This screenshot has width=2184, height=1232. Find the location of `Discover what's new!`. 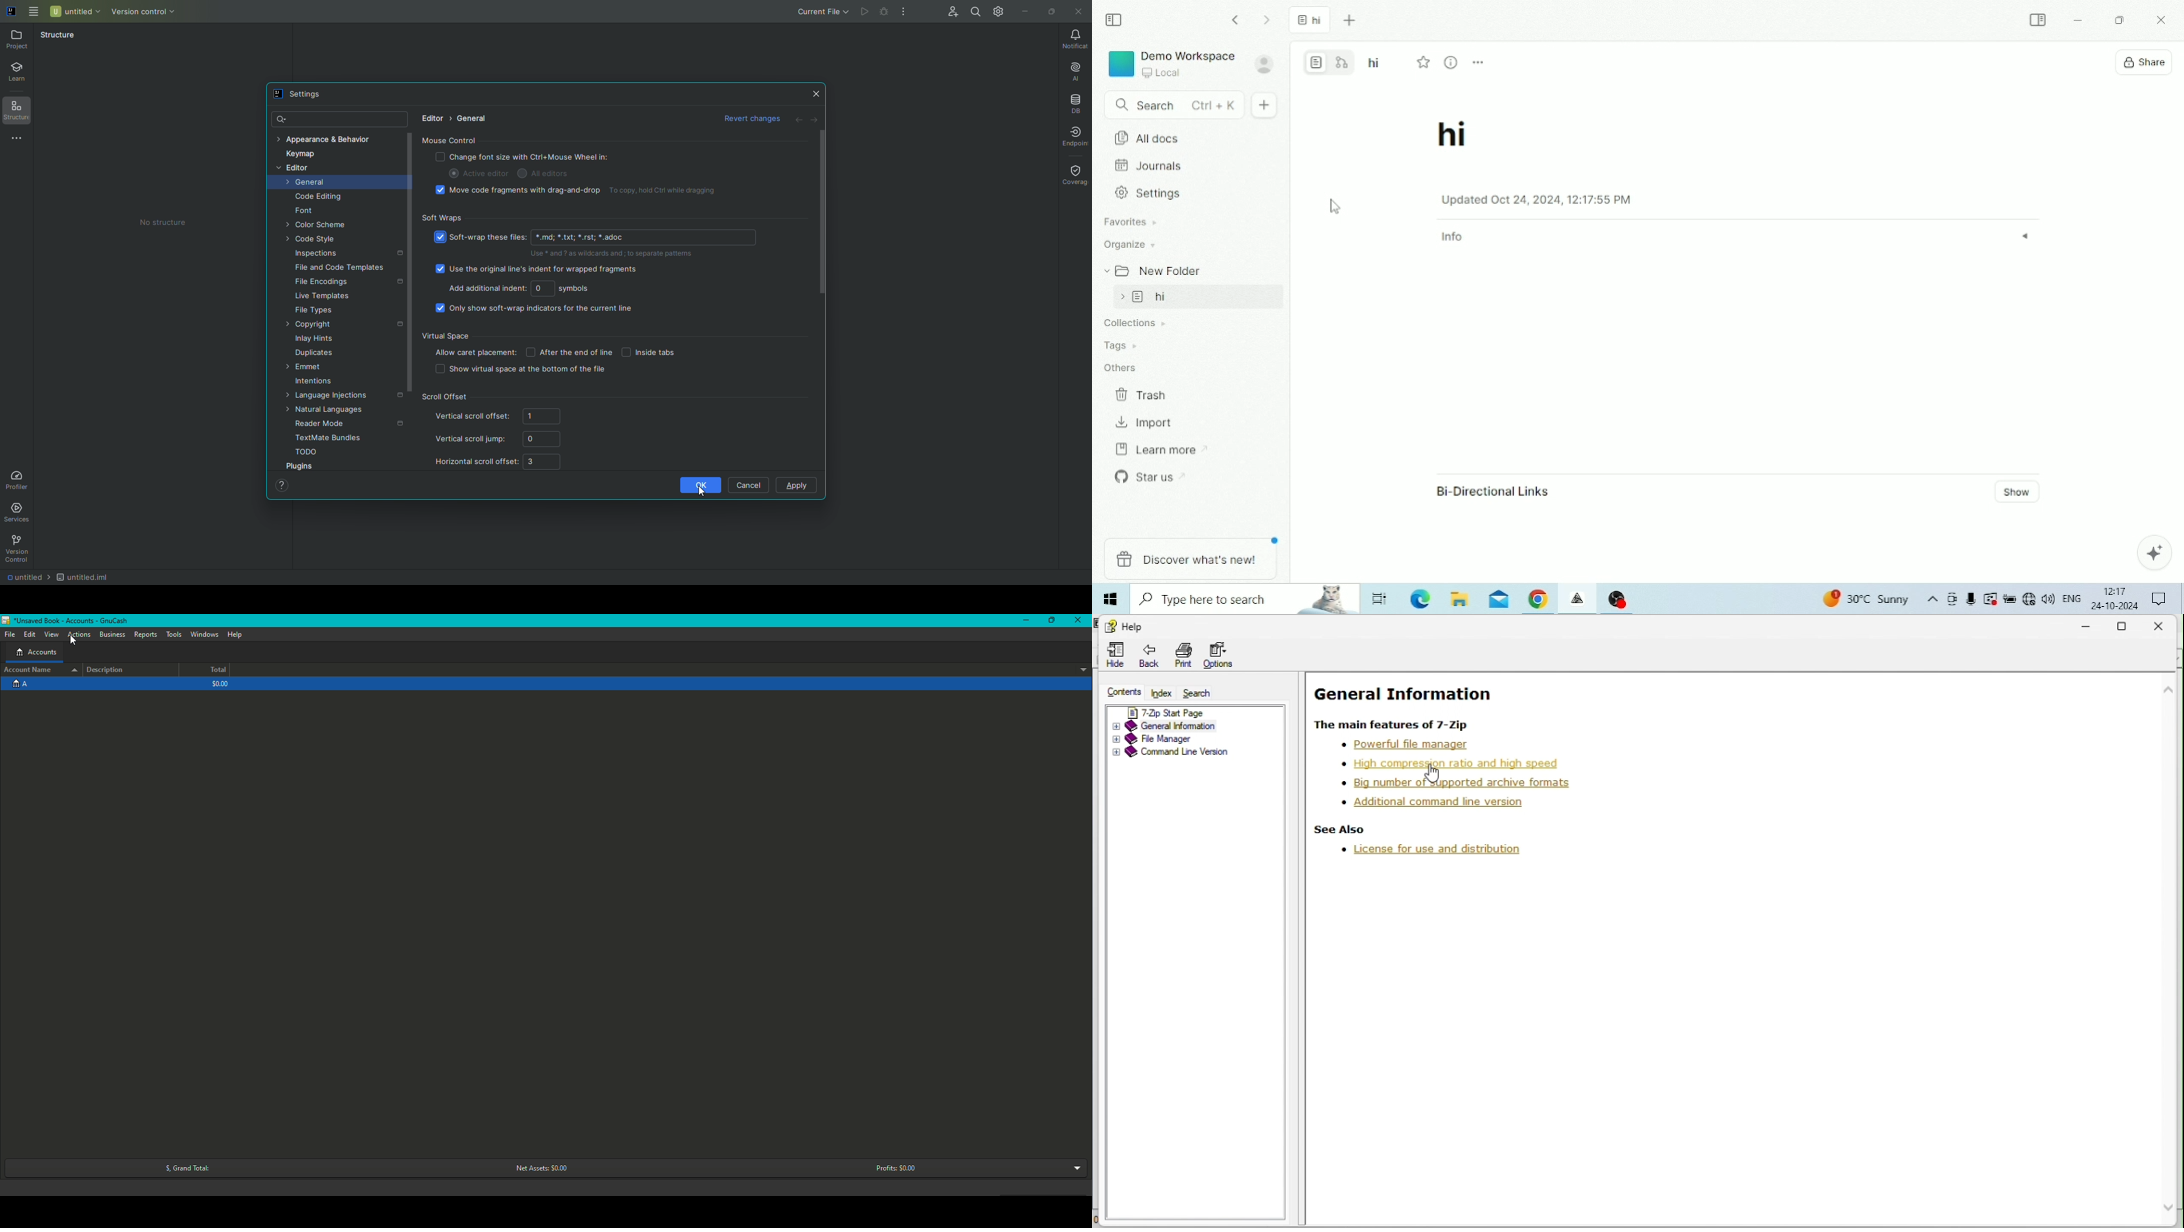

Discover what's new! is located at coordinates (1190, 560).